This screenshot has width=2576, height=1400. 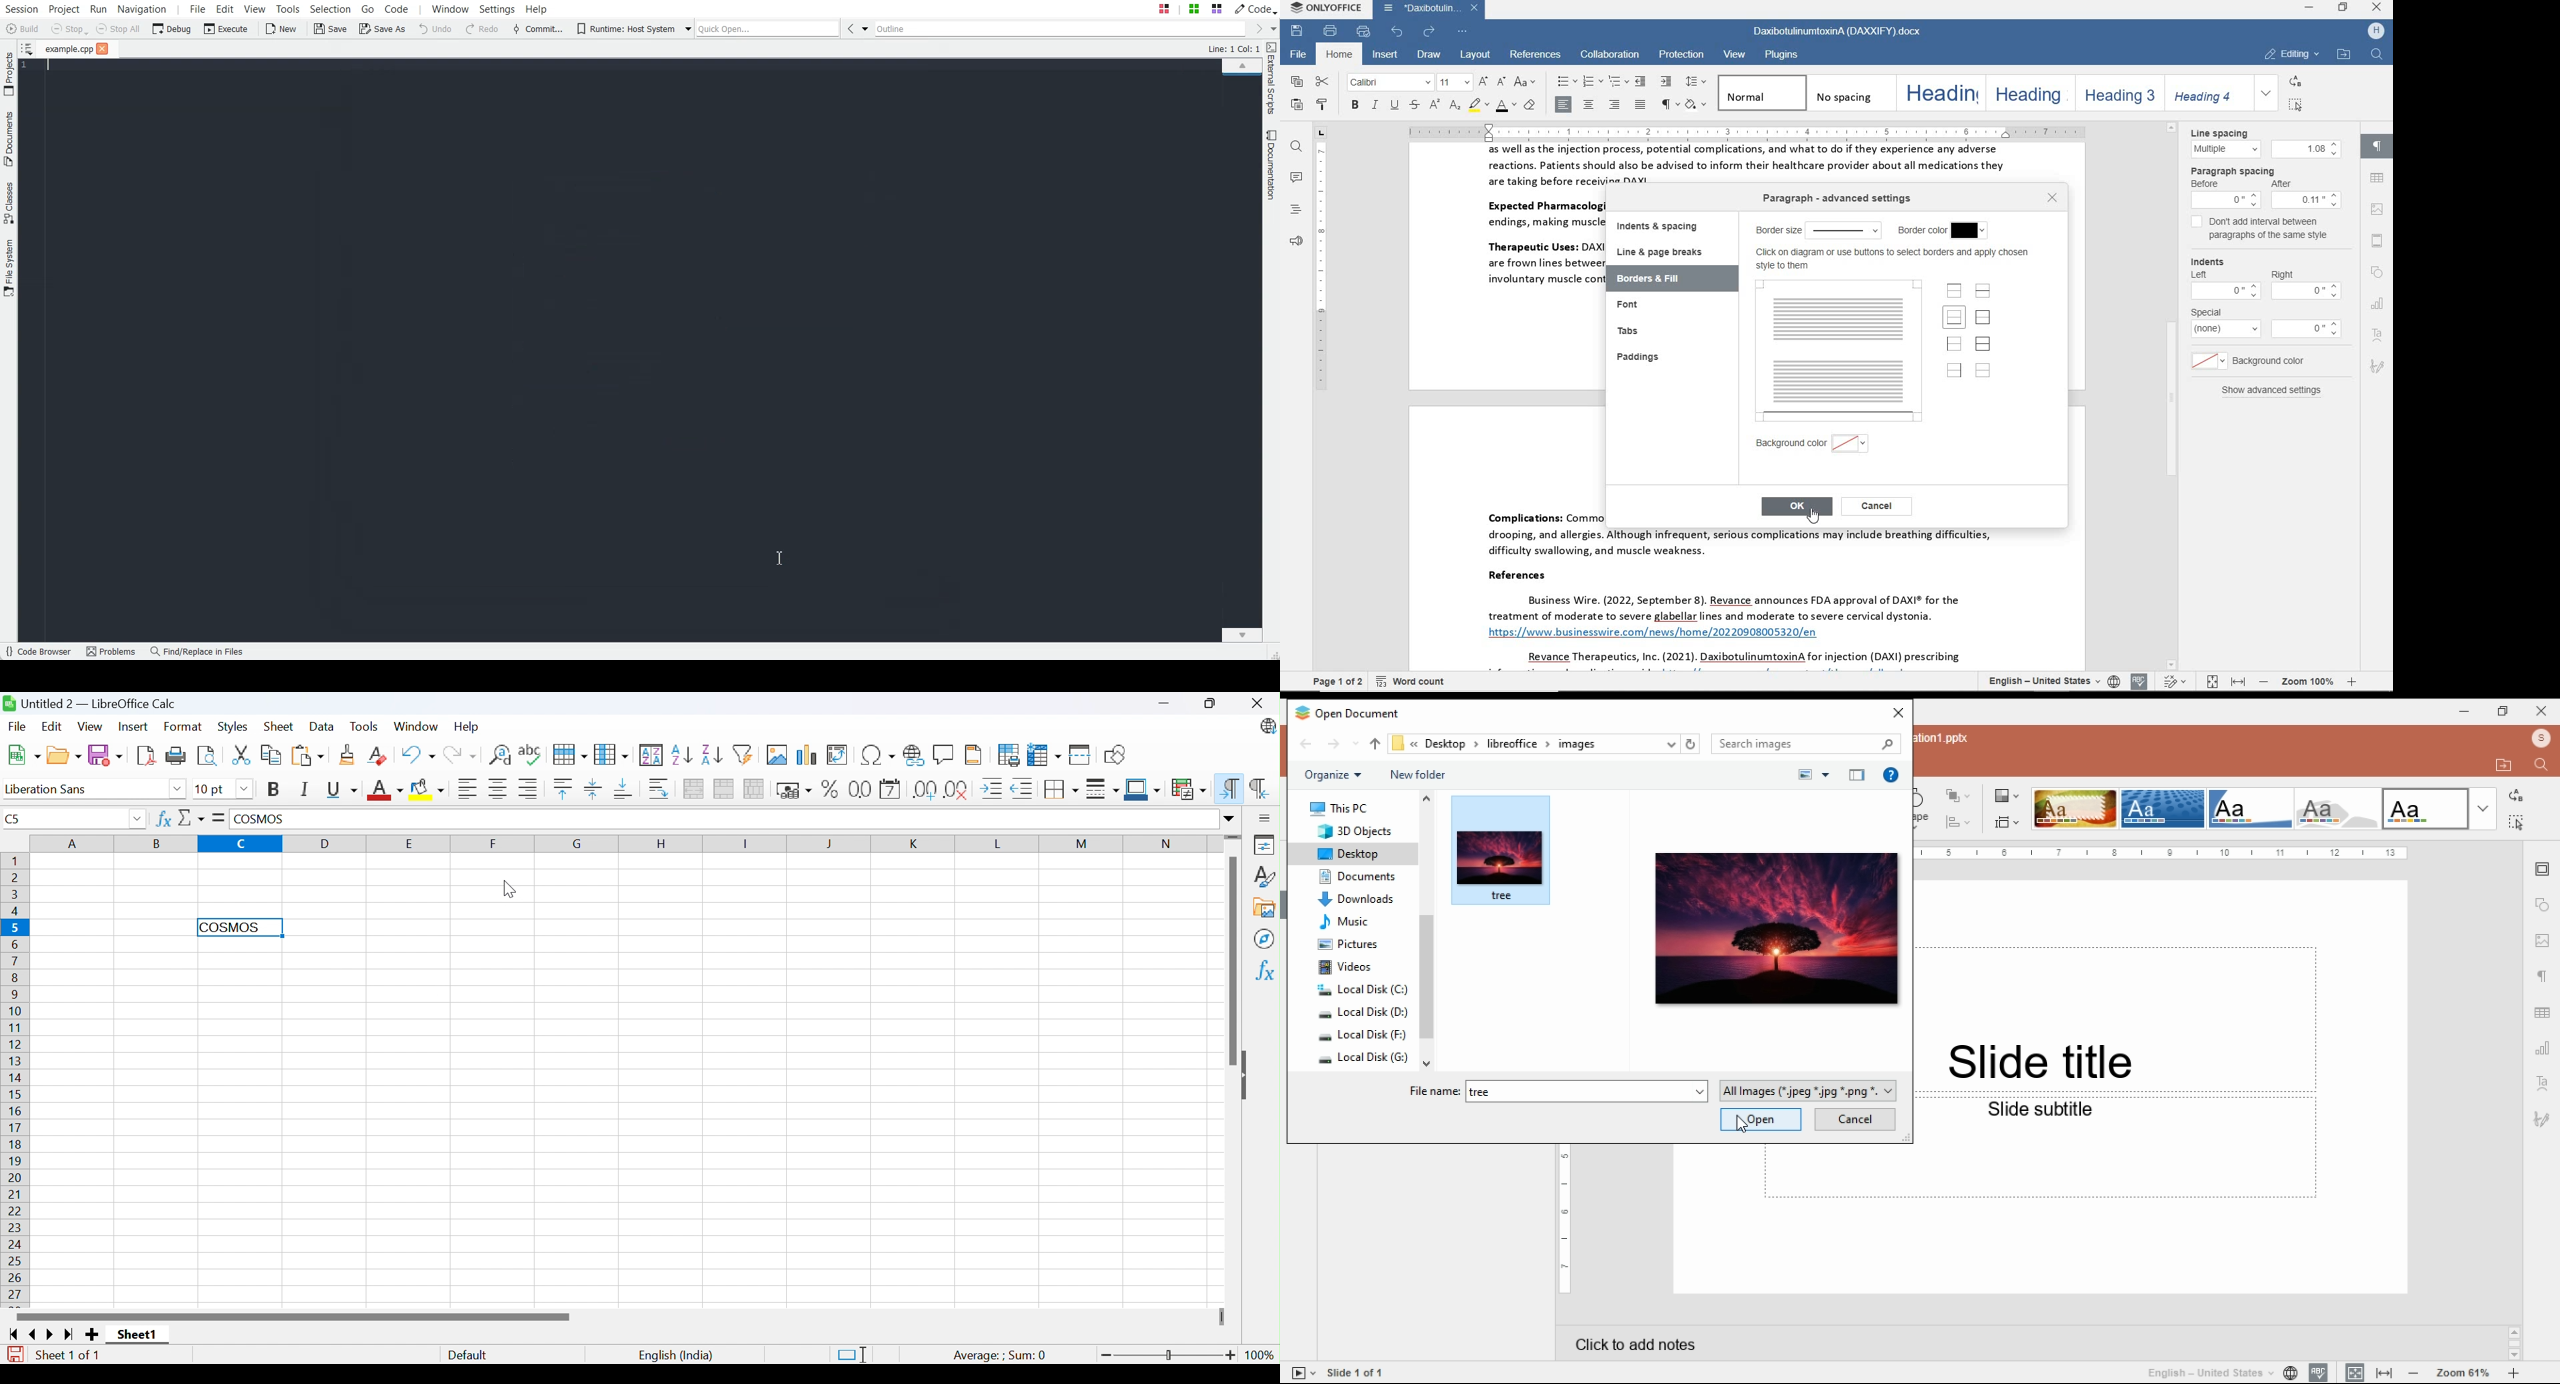 I want to click on clear style, so click(x=1530, y=107).